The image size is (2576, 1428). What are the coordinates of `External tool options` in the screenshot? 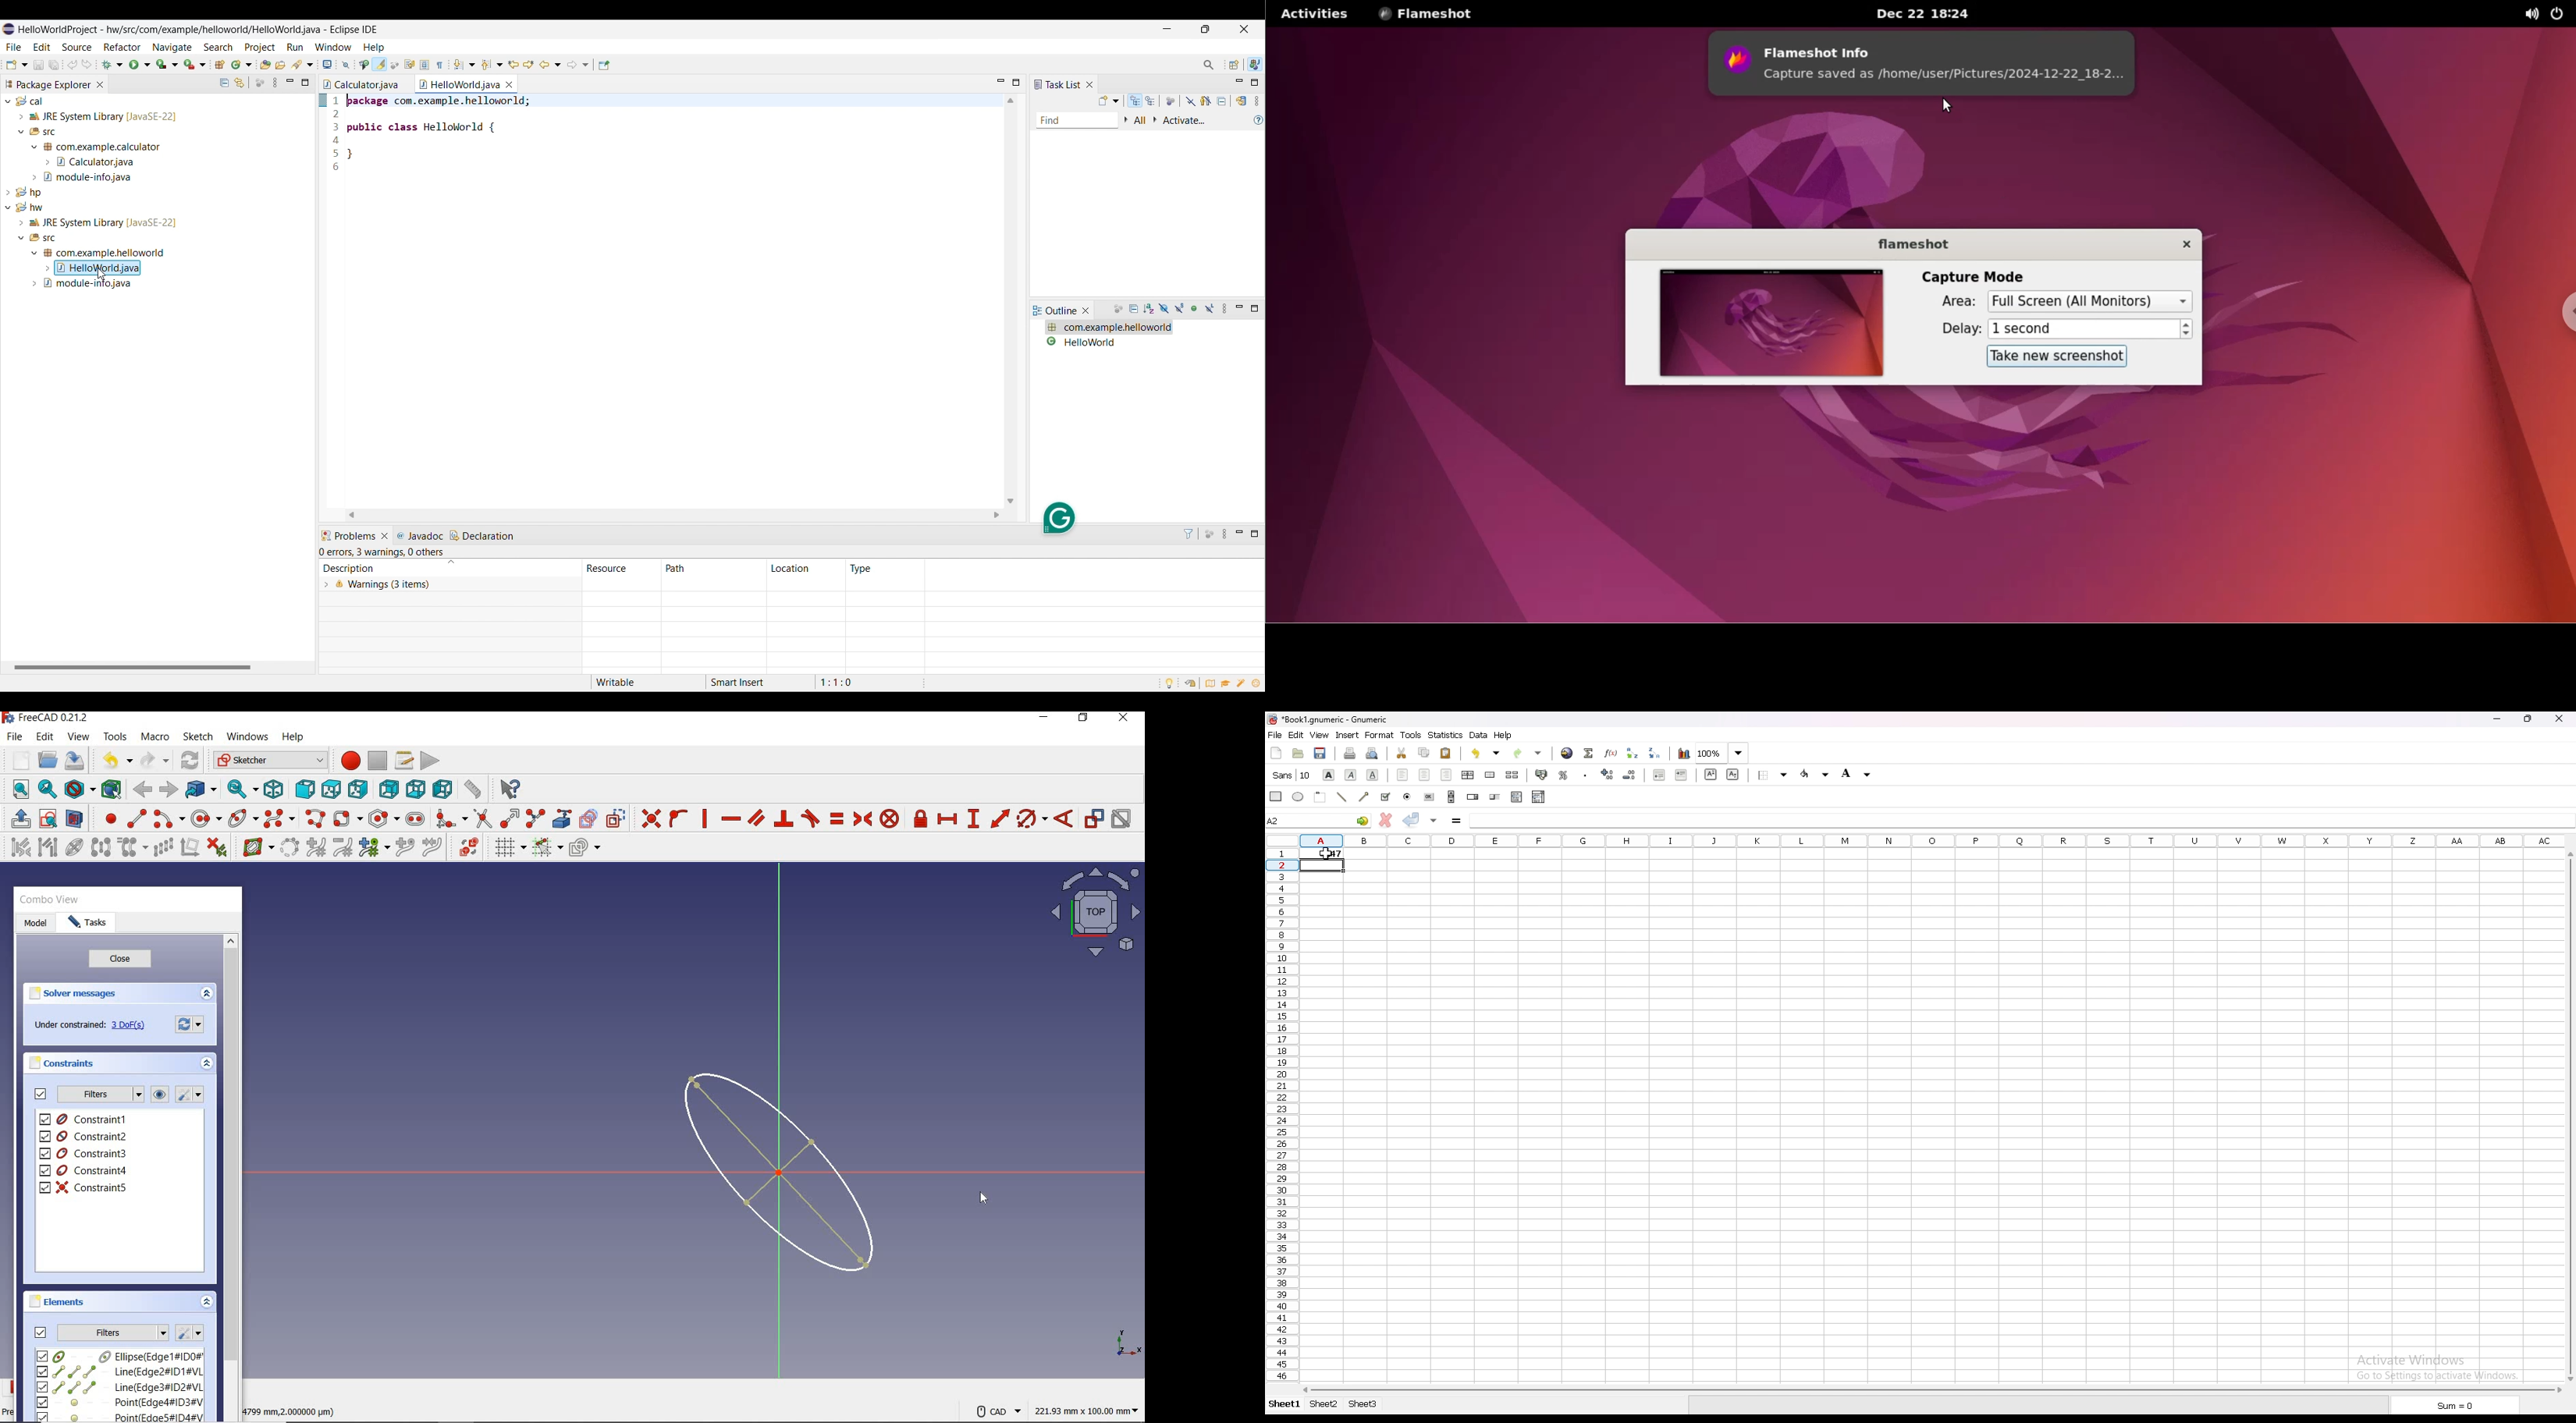 It's located at (195, 65).